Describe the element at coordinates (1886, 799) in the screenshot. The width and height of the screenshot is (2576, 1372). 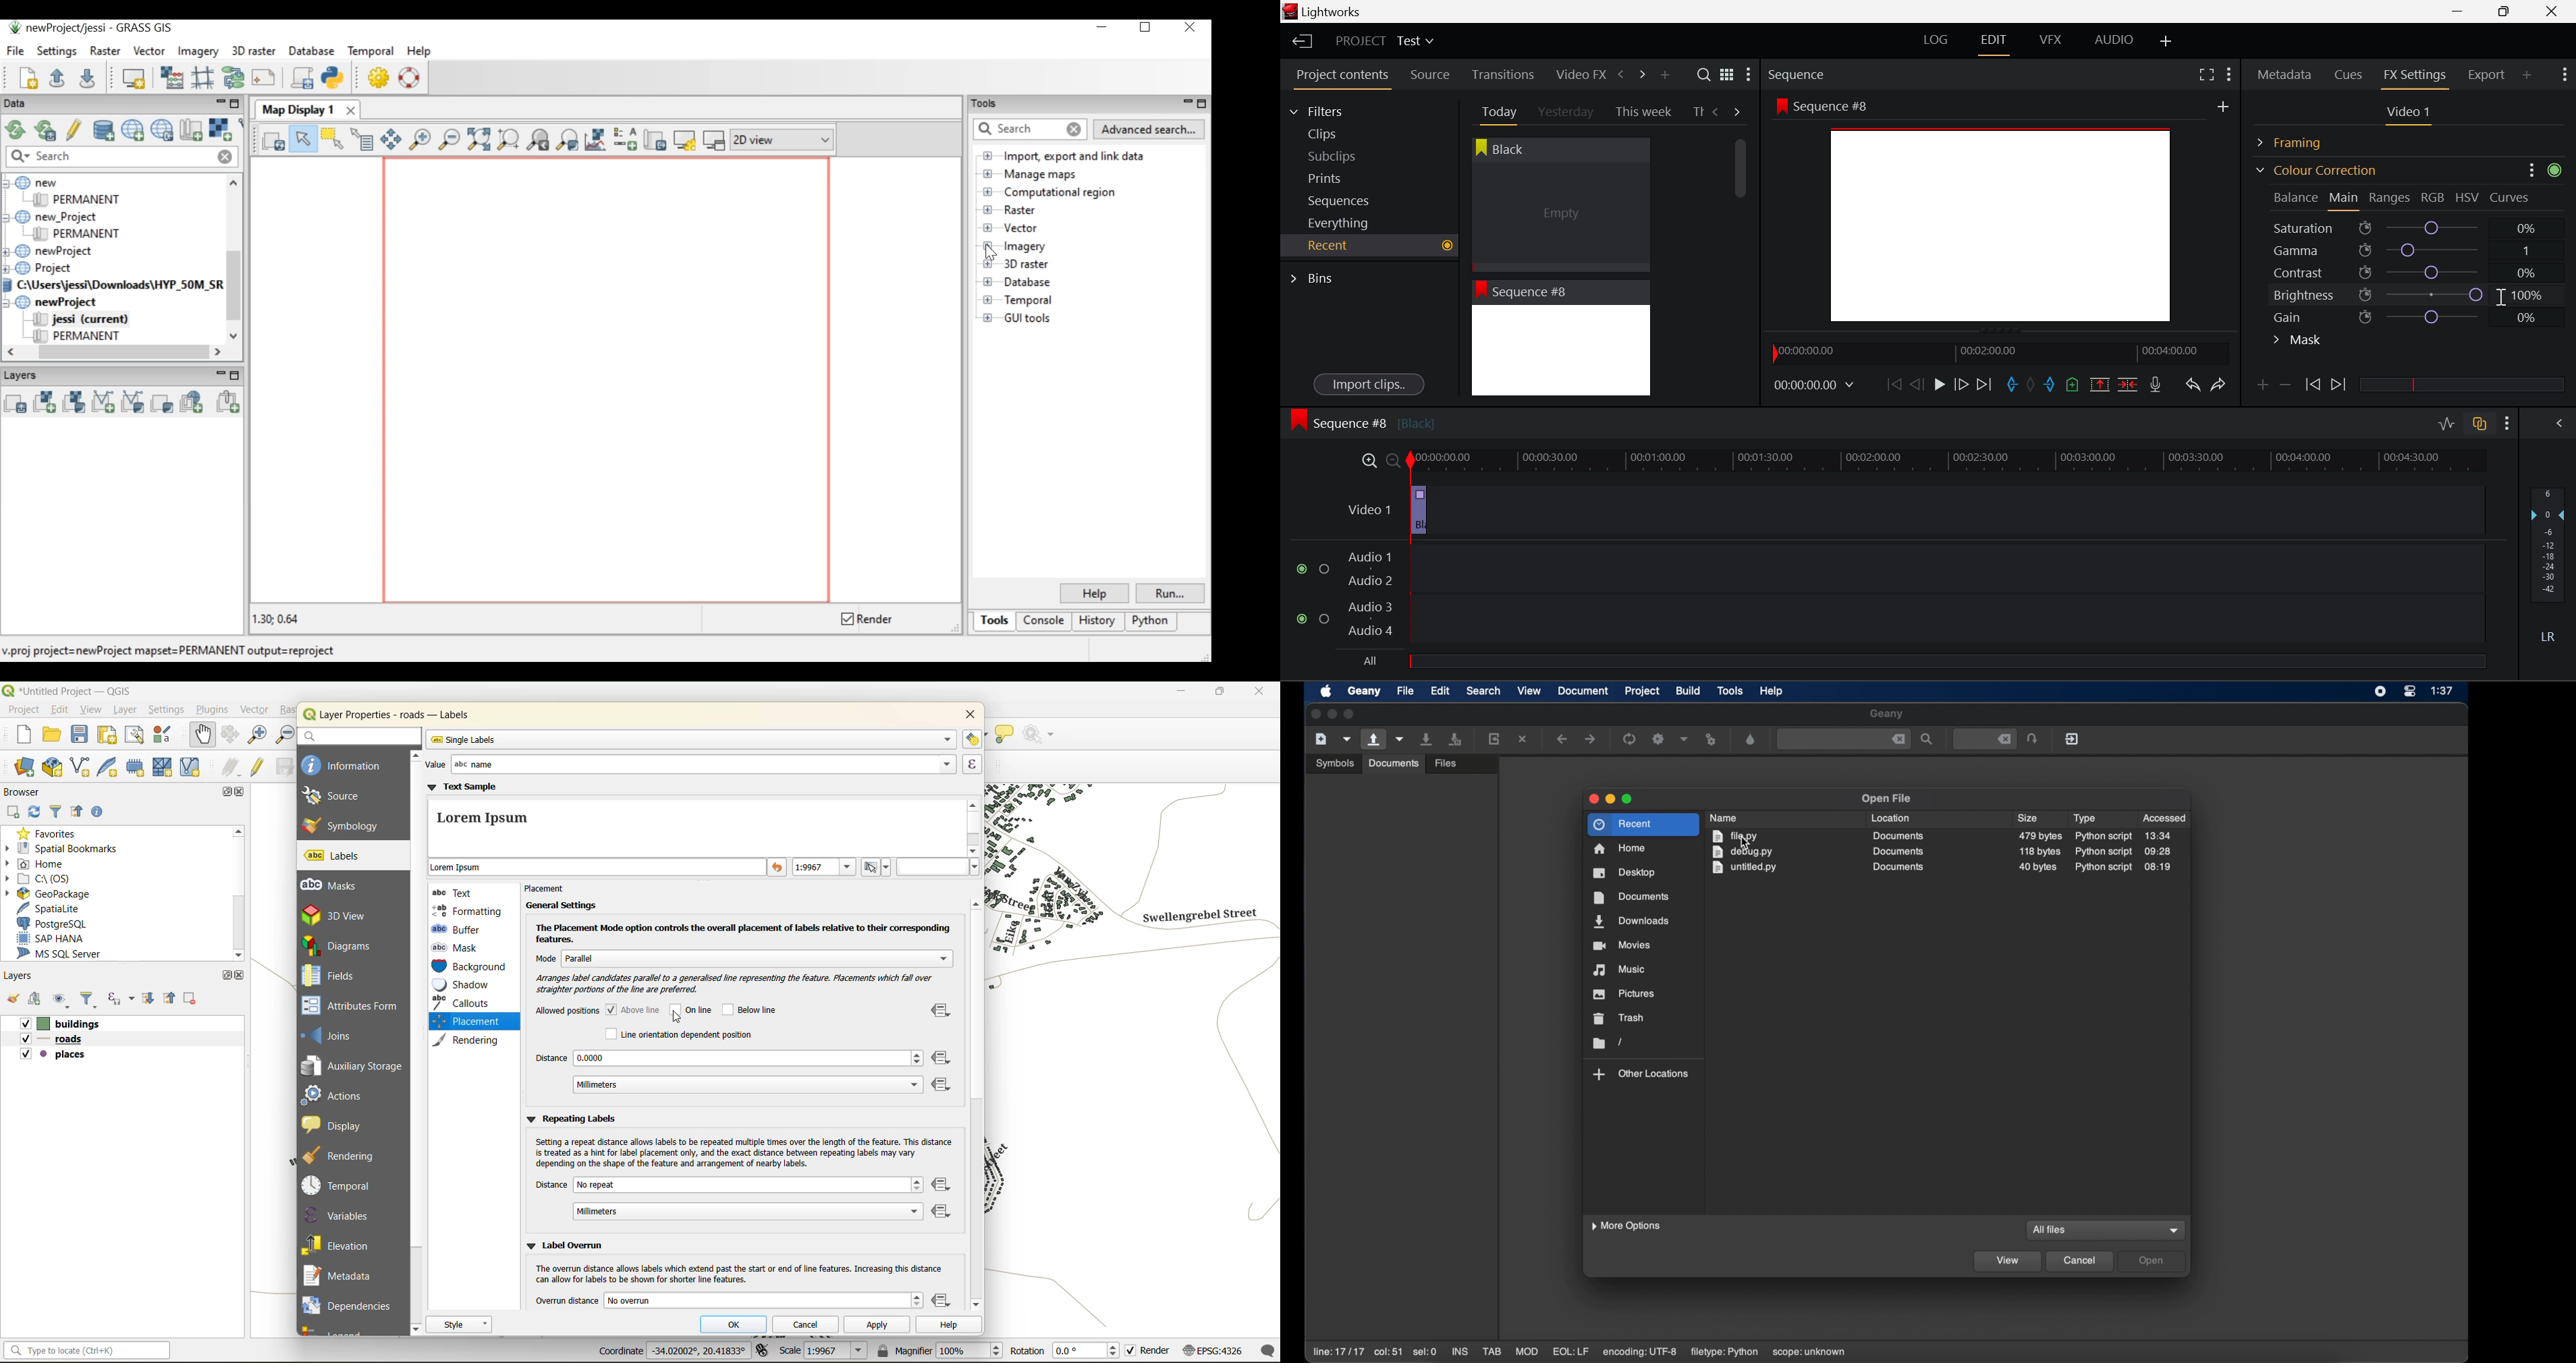
I see `open file` at that location.